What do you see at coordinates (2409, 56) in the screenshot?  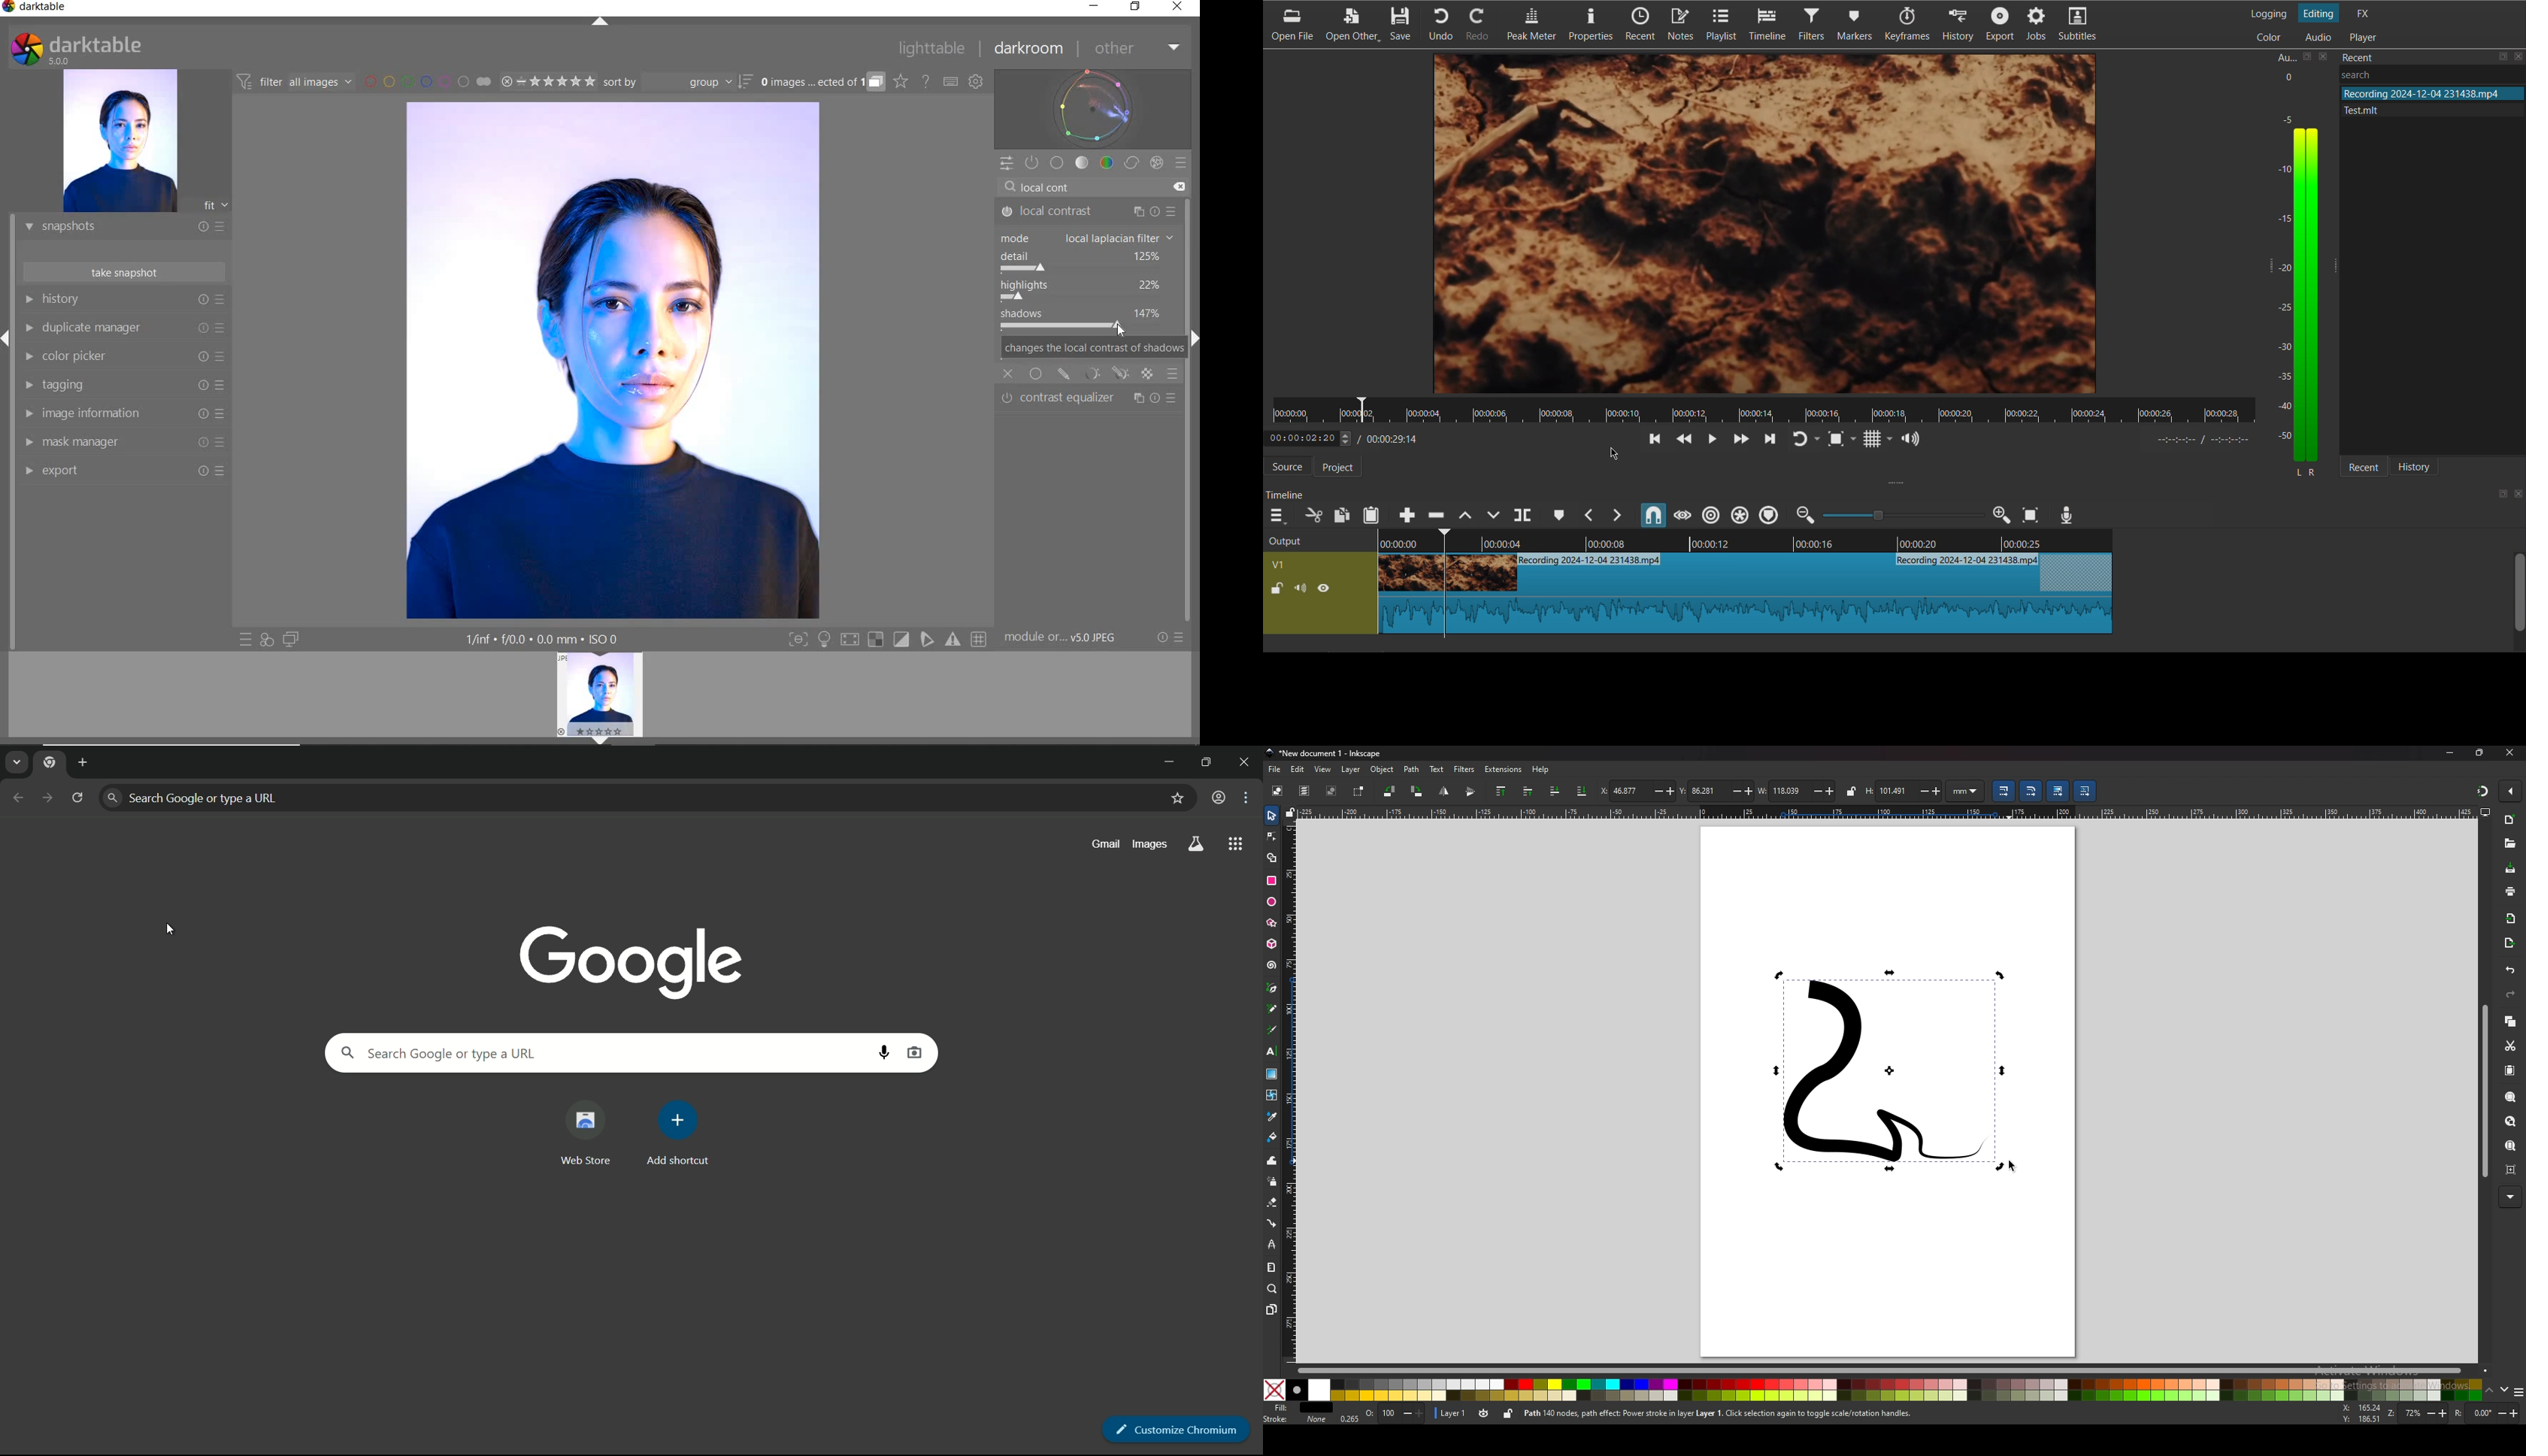 I see `Recent Files` at bounding box center [2409, 56].